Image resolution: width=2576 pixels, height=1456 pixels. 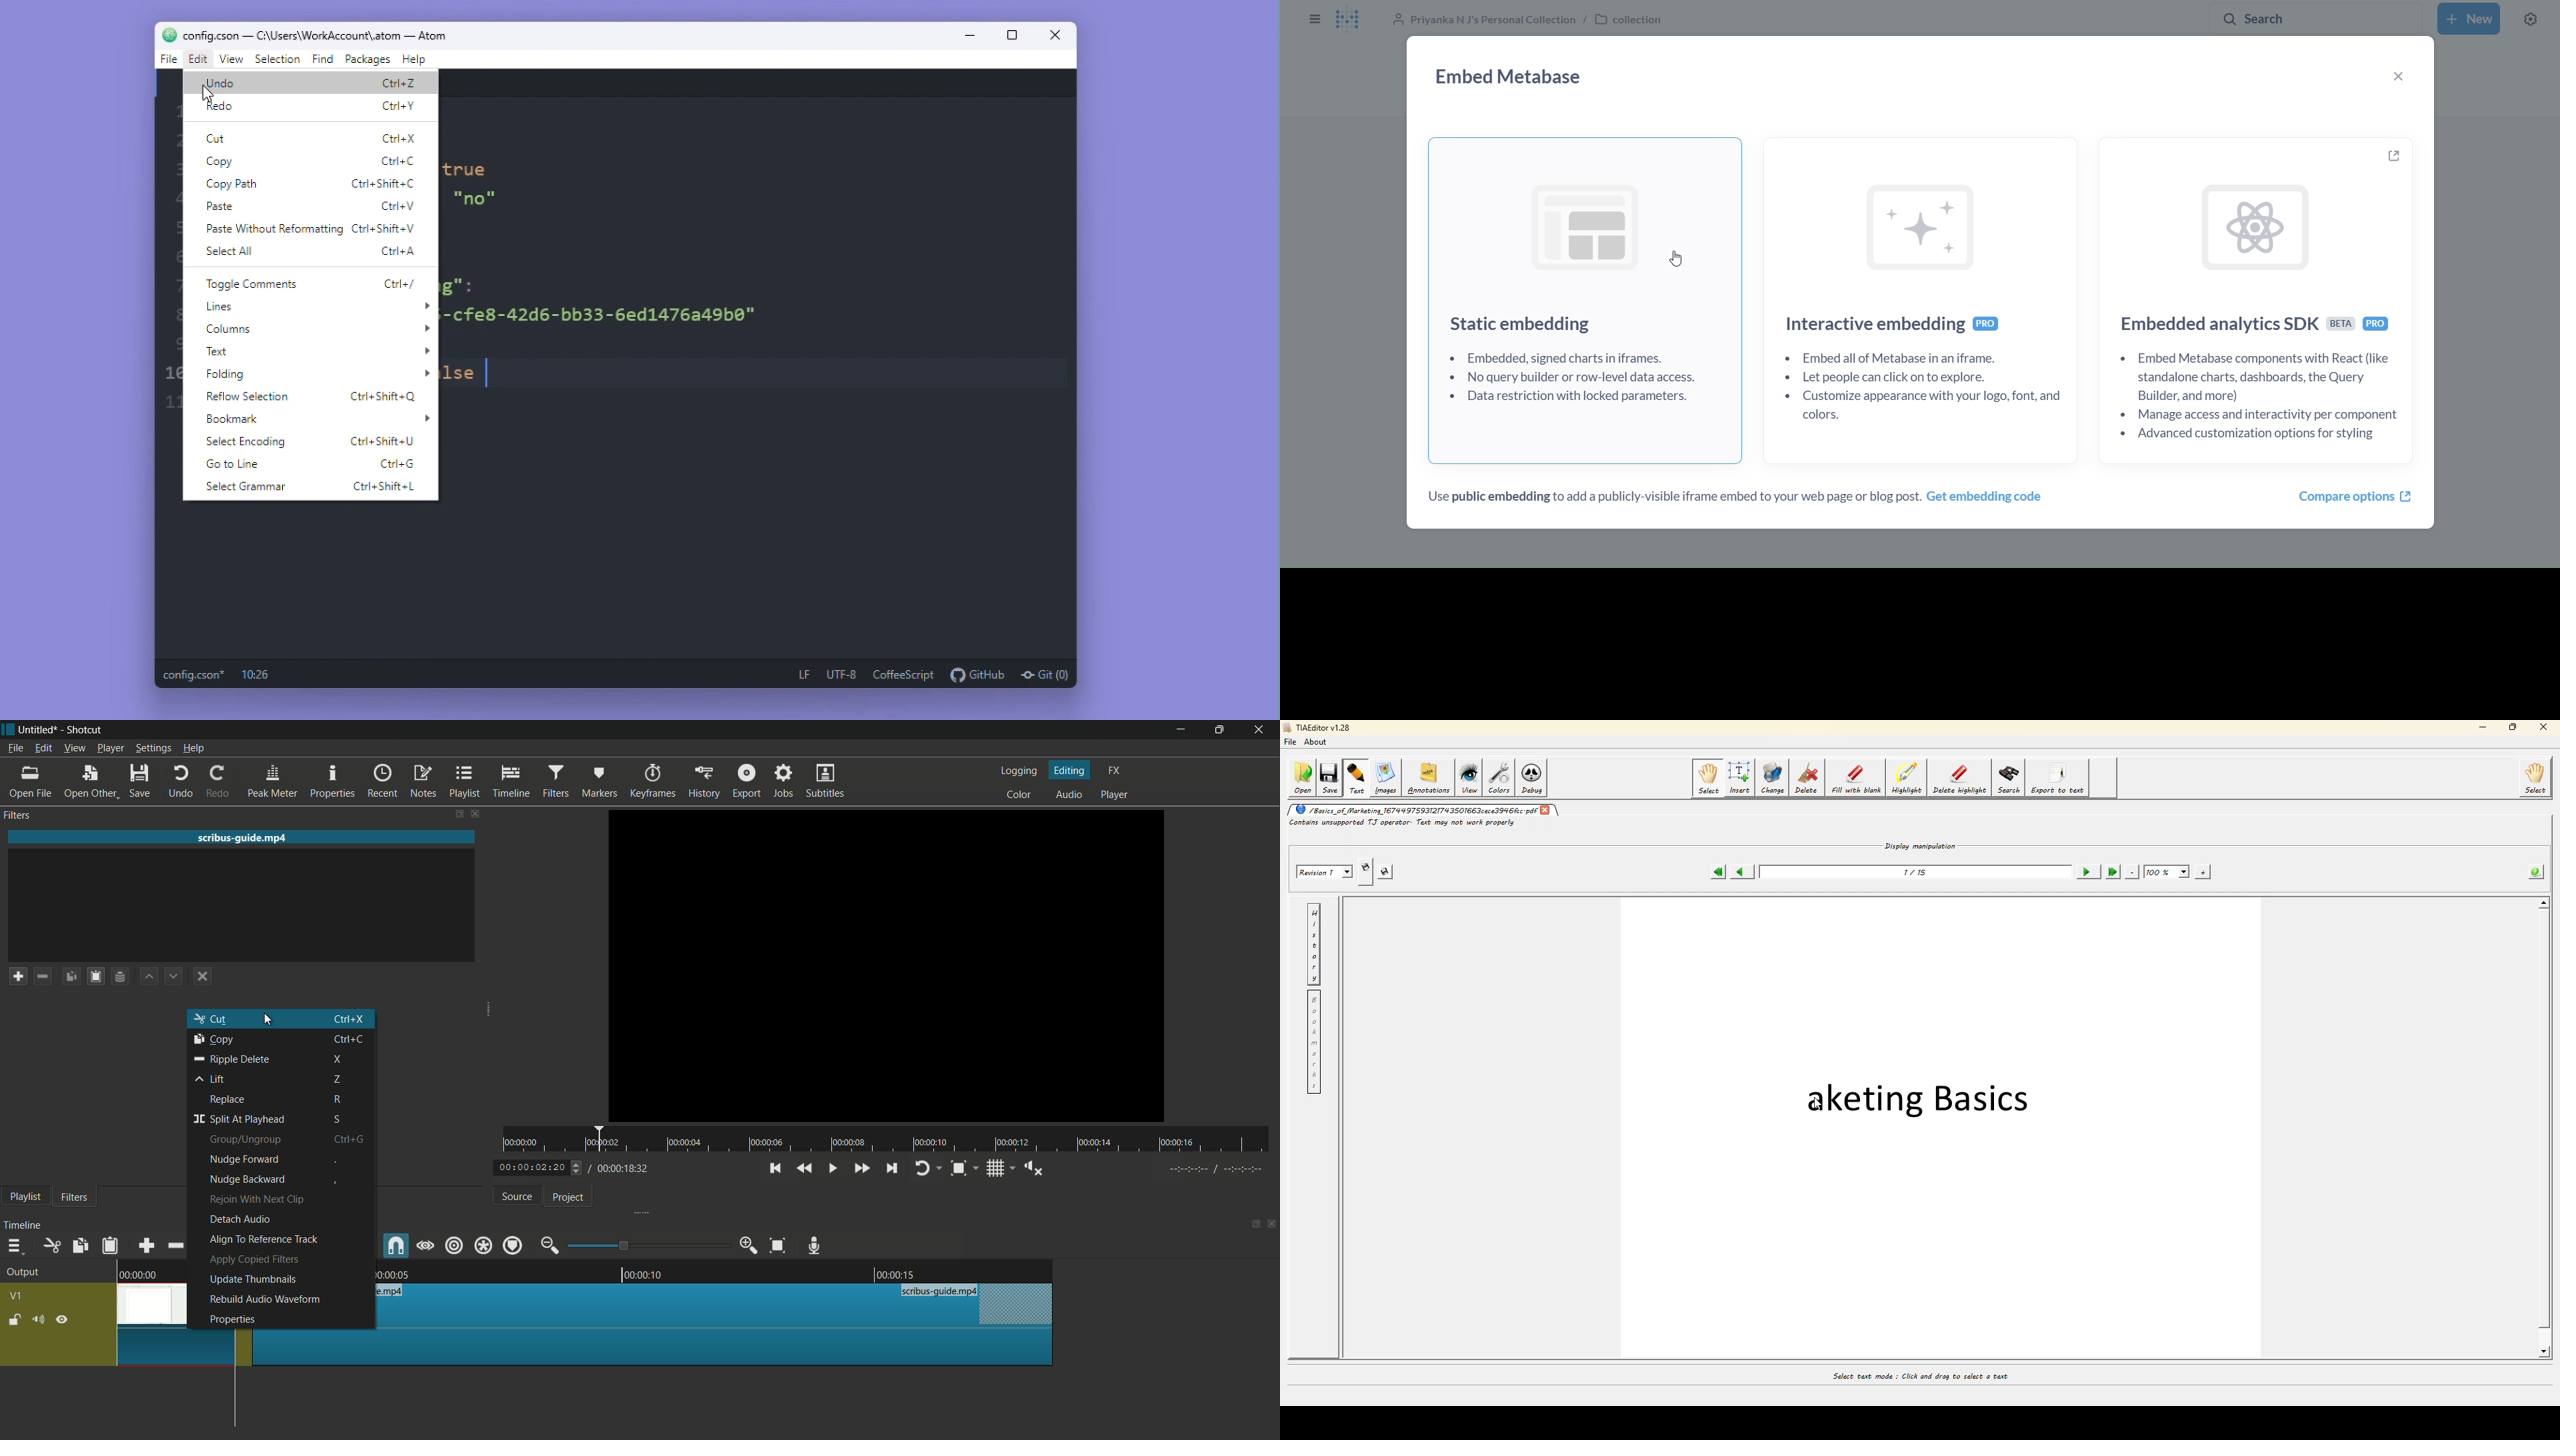 I want to click on keyboard shortcut, so click(x=335, y=1161).